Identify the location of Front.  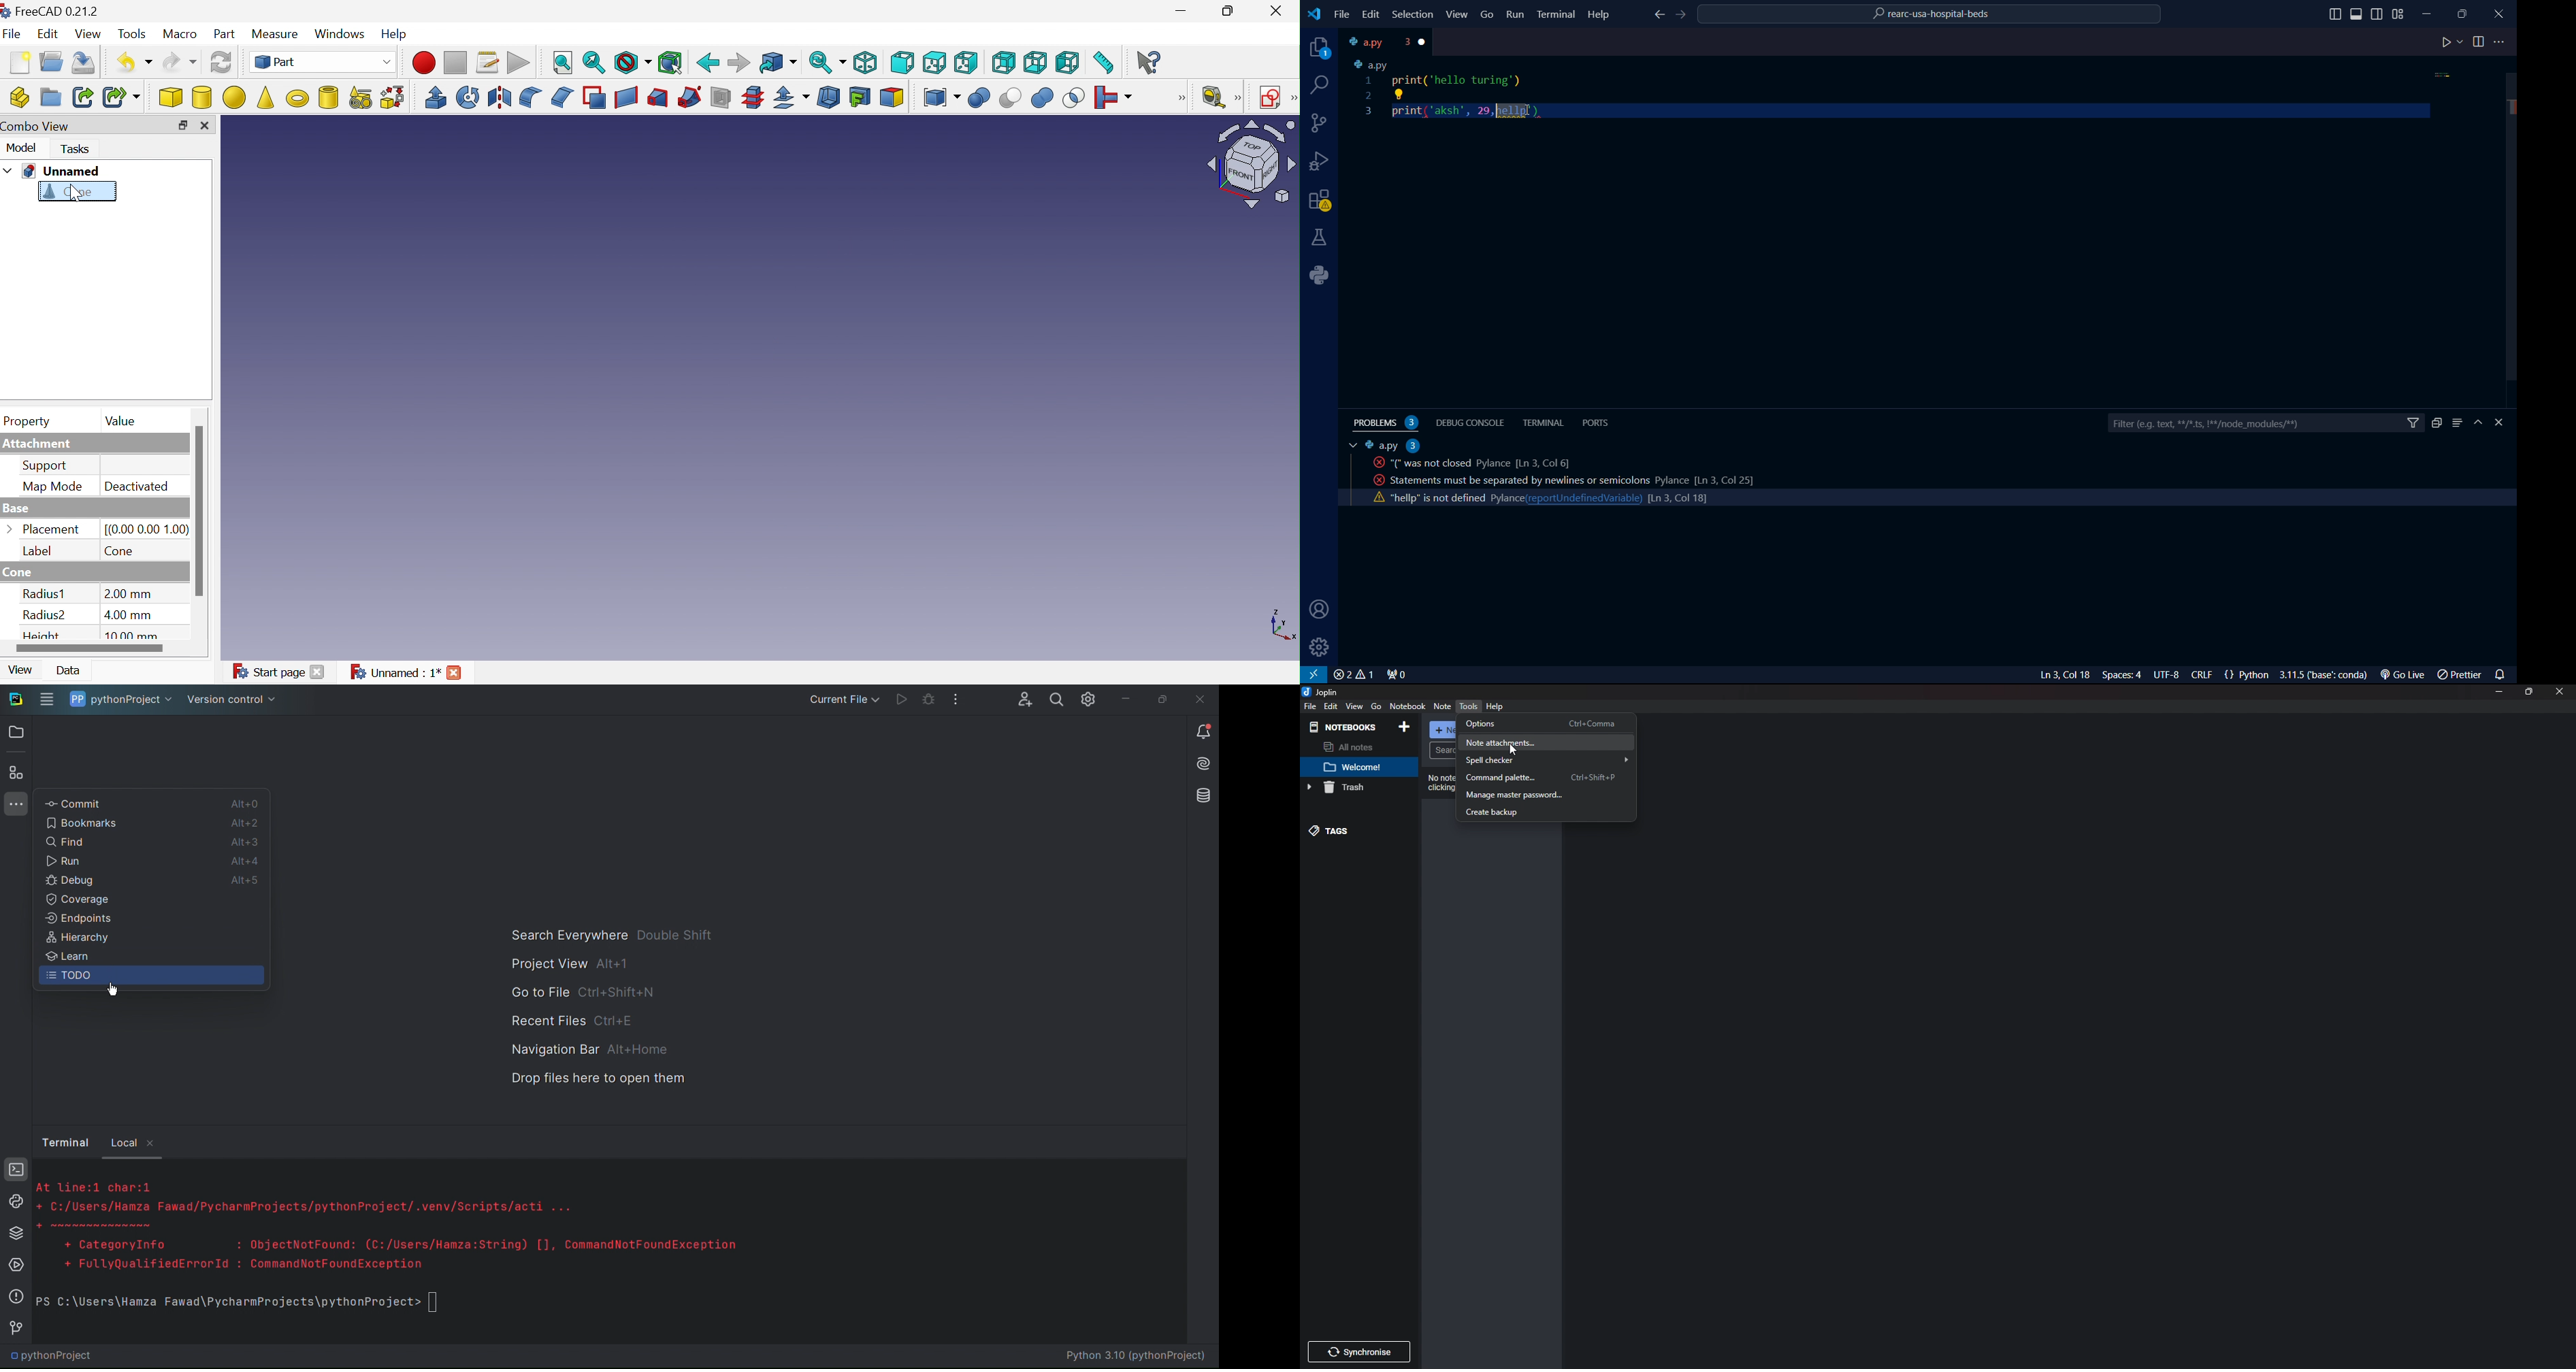
(902, 63).